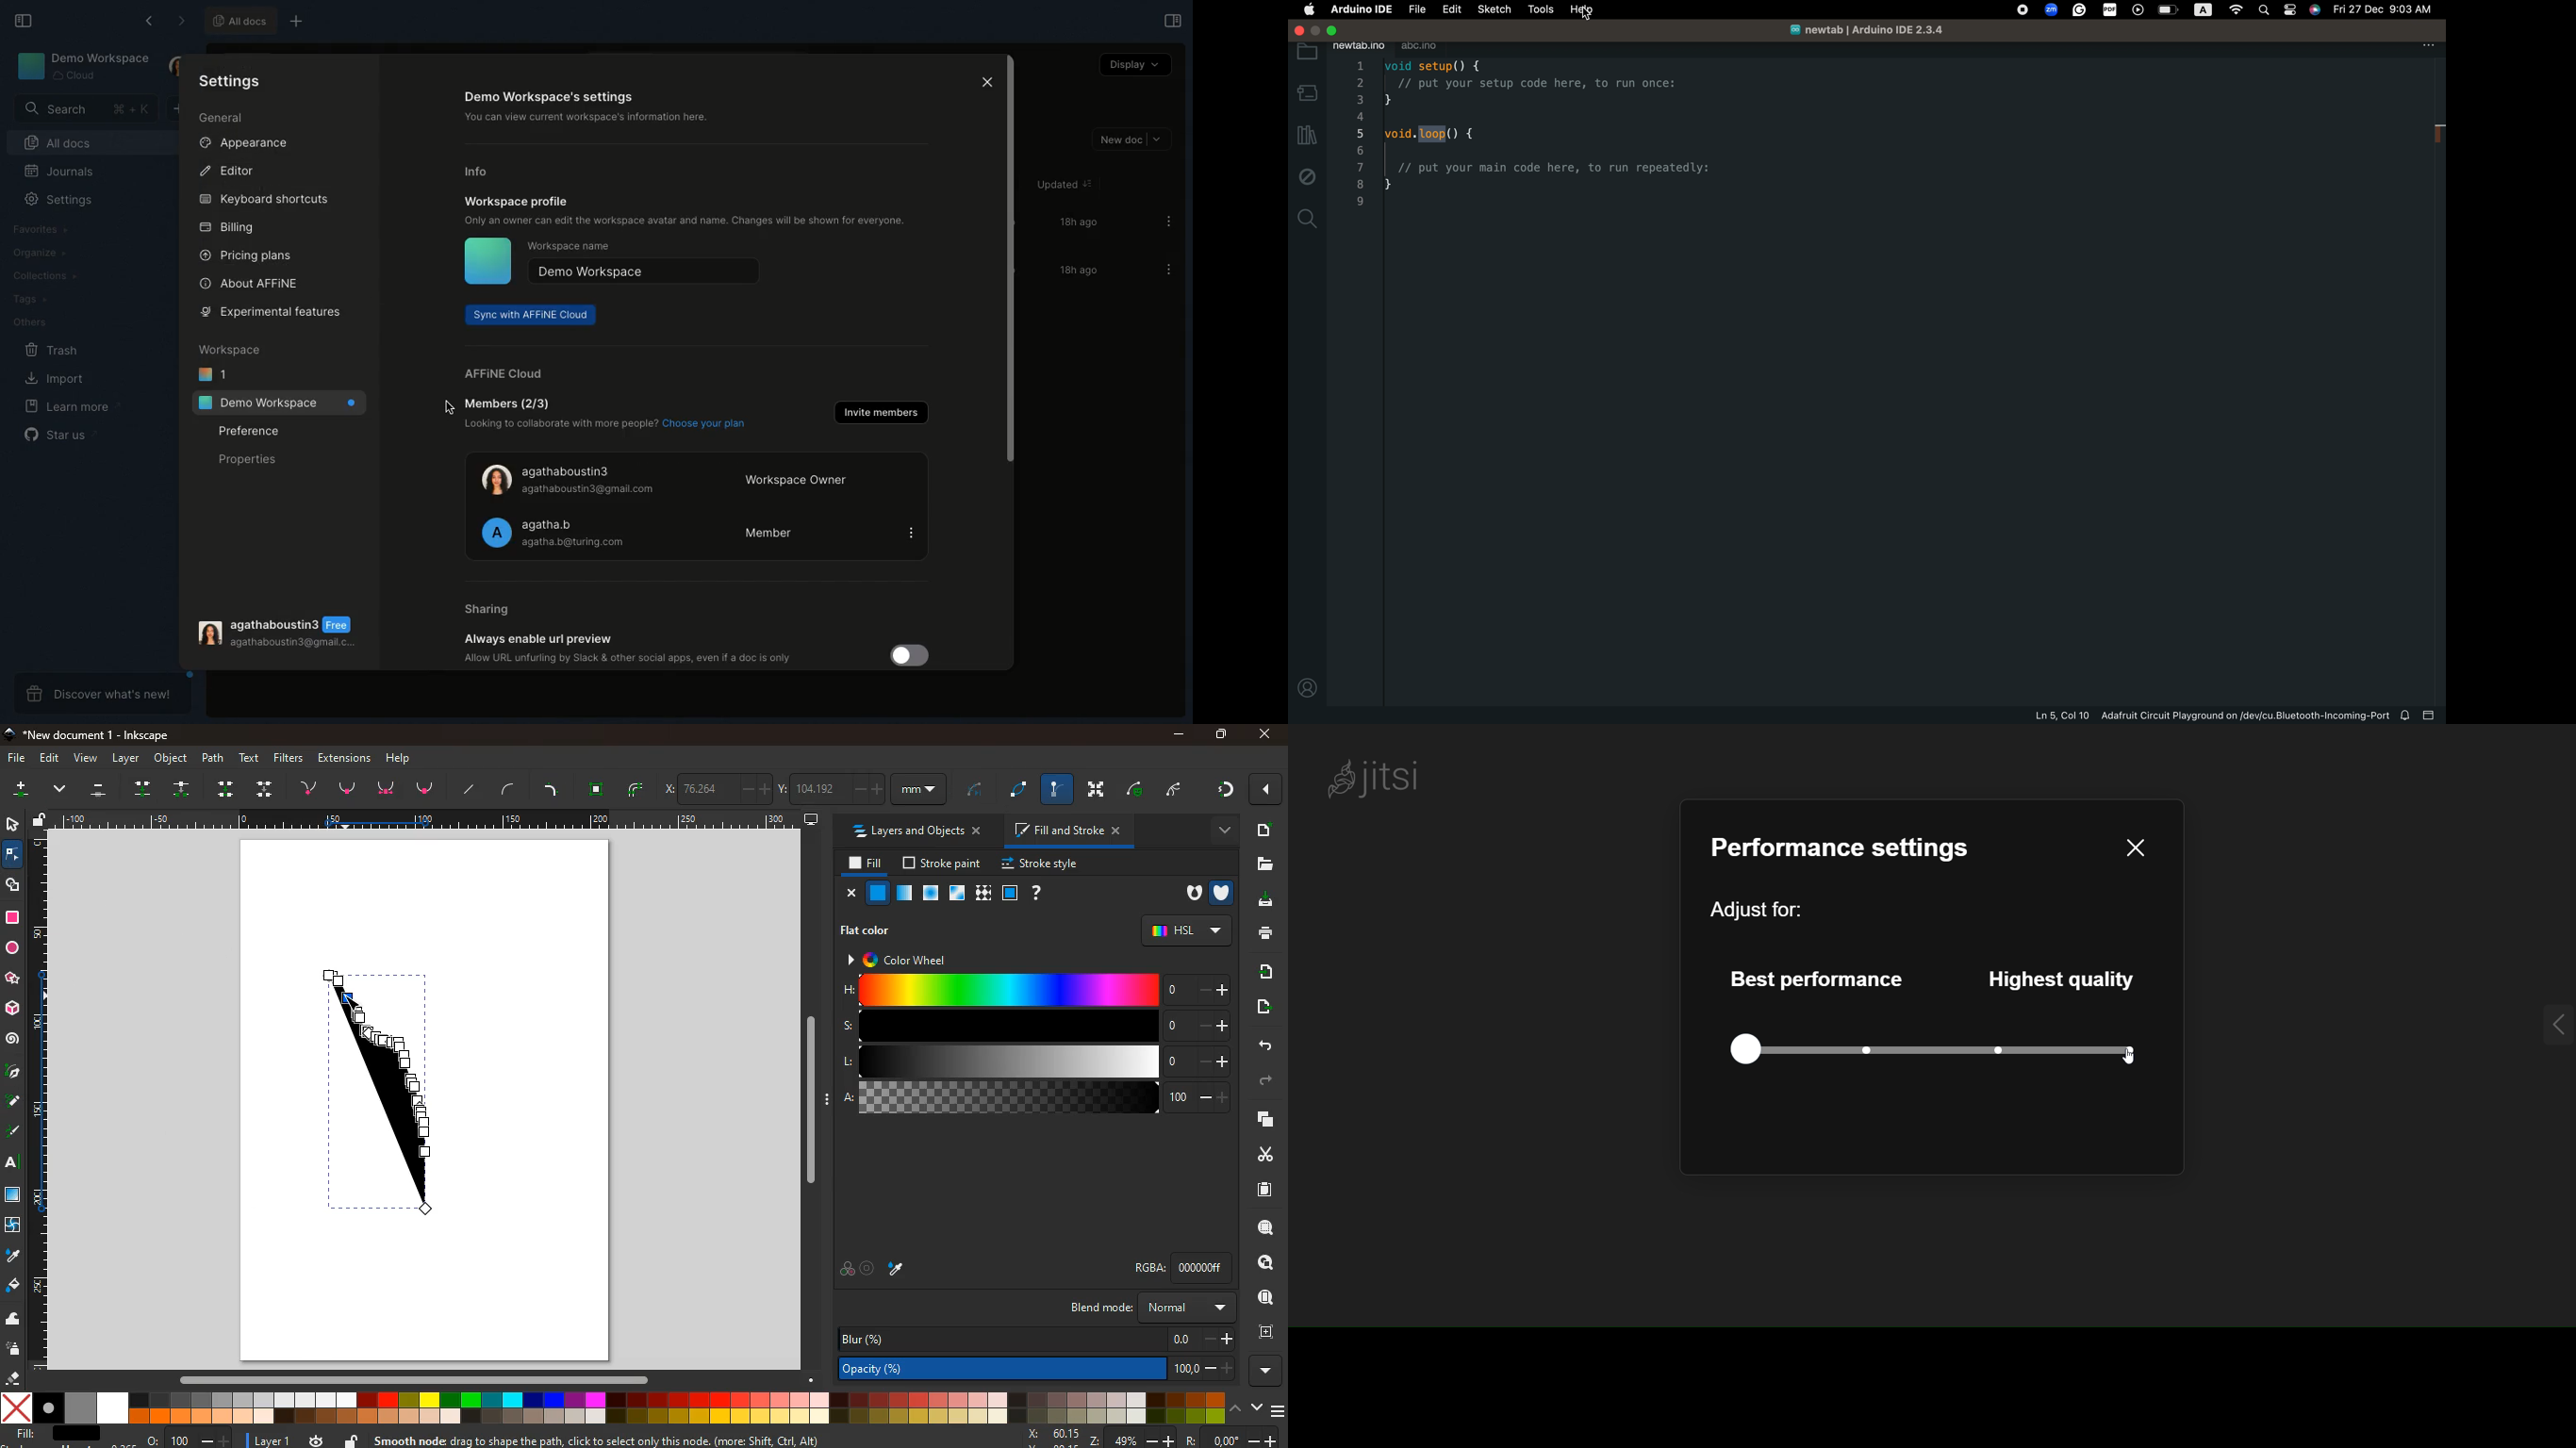 This screenshot has height=1456, width=2576. What do you see at coordinates (872, 930) in the screenshot?
I see `flat color` at bounding box center [872, 930].